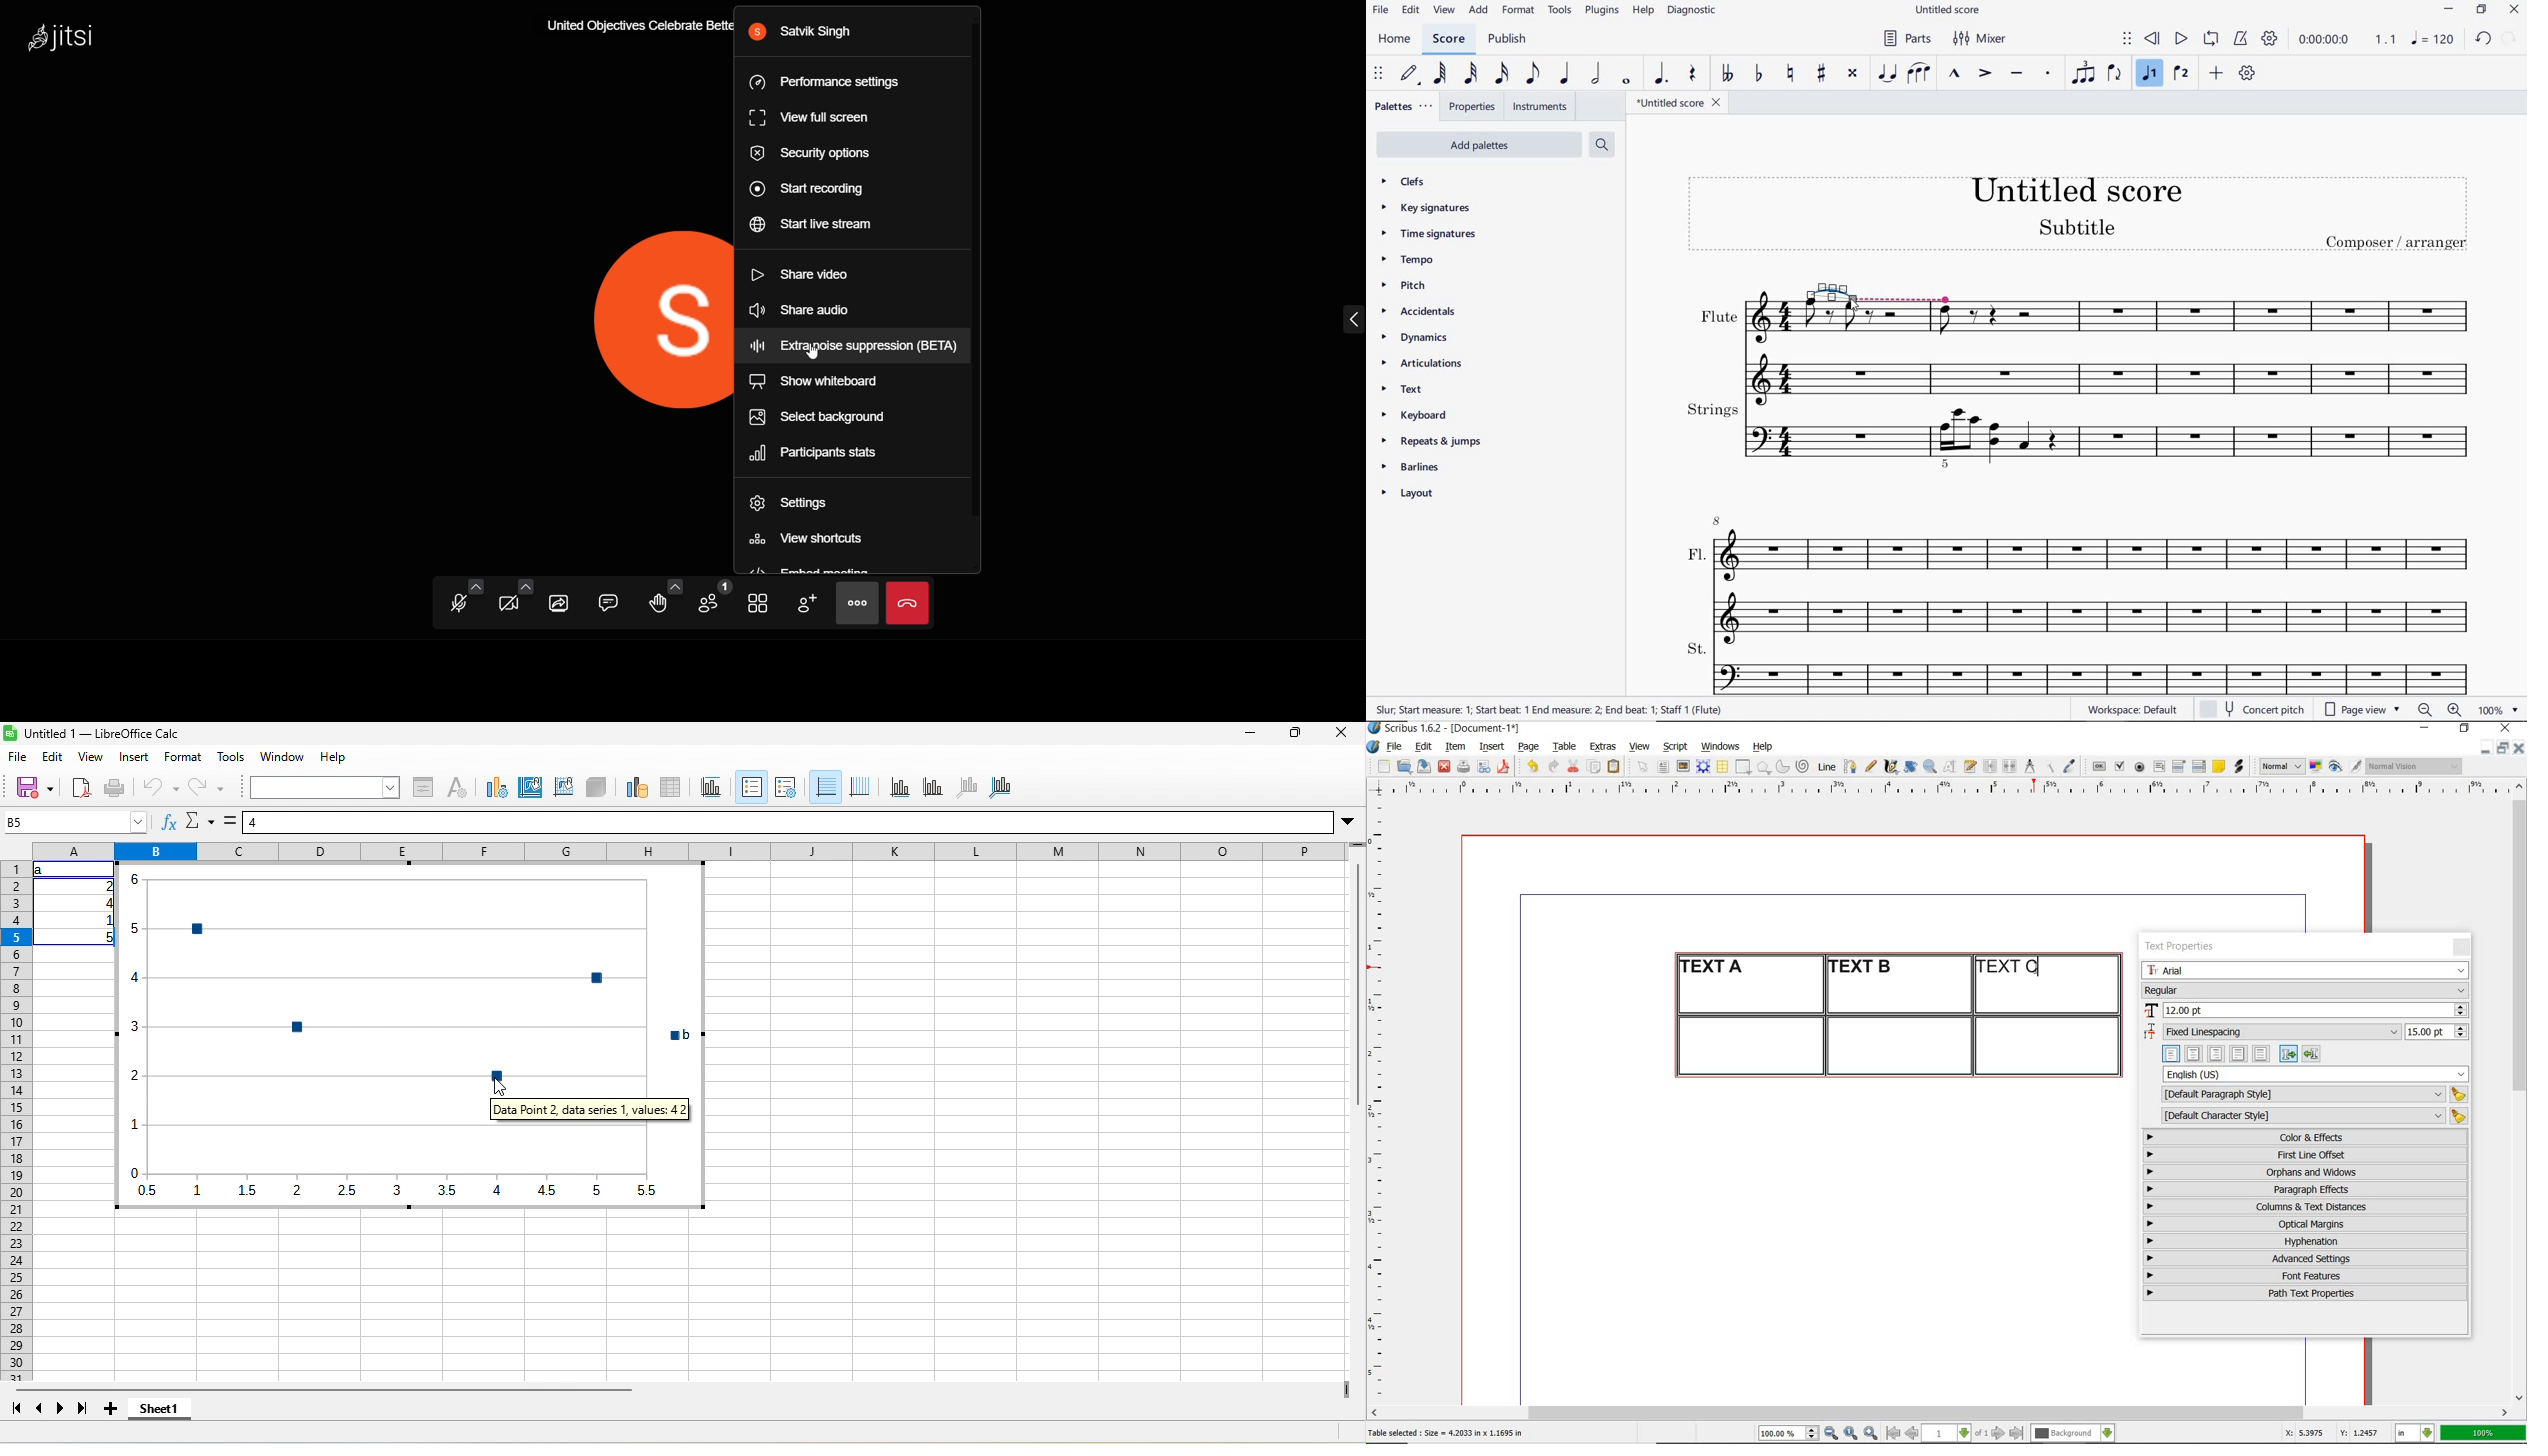  I want to click on vertical grids, so click(860, 789).